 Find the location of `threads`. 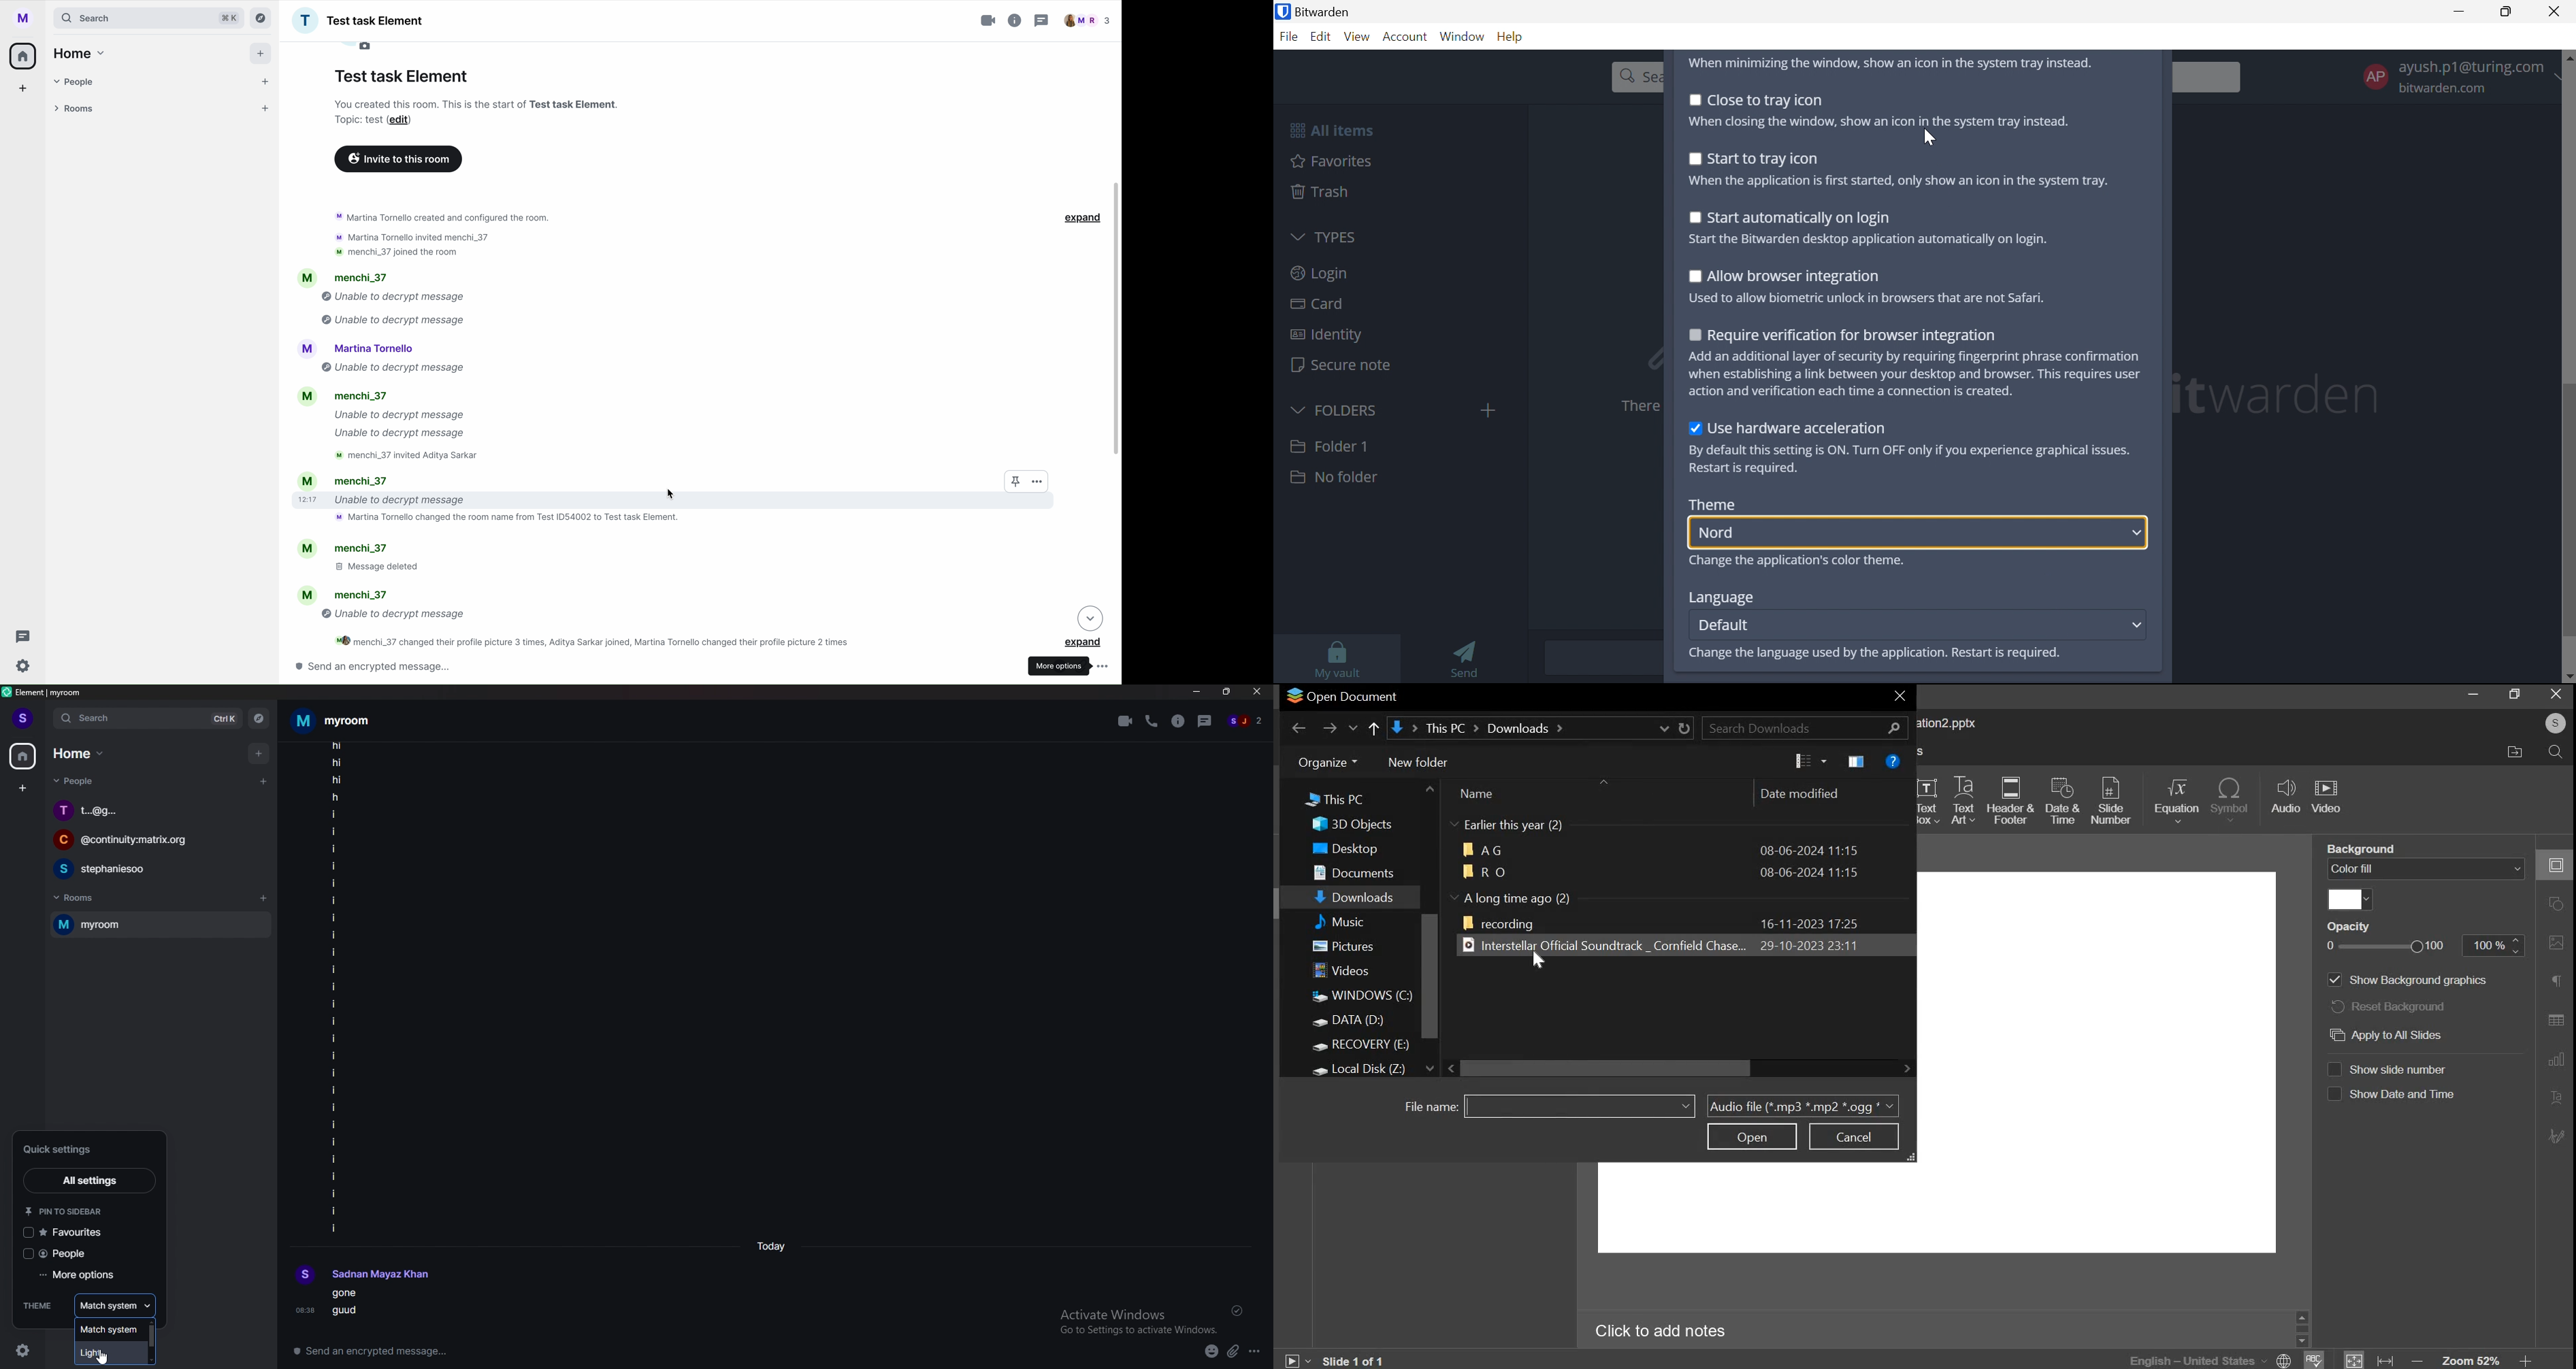

threads is located at coordinates (20, 637).